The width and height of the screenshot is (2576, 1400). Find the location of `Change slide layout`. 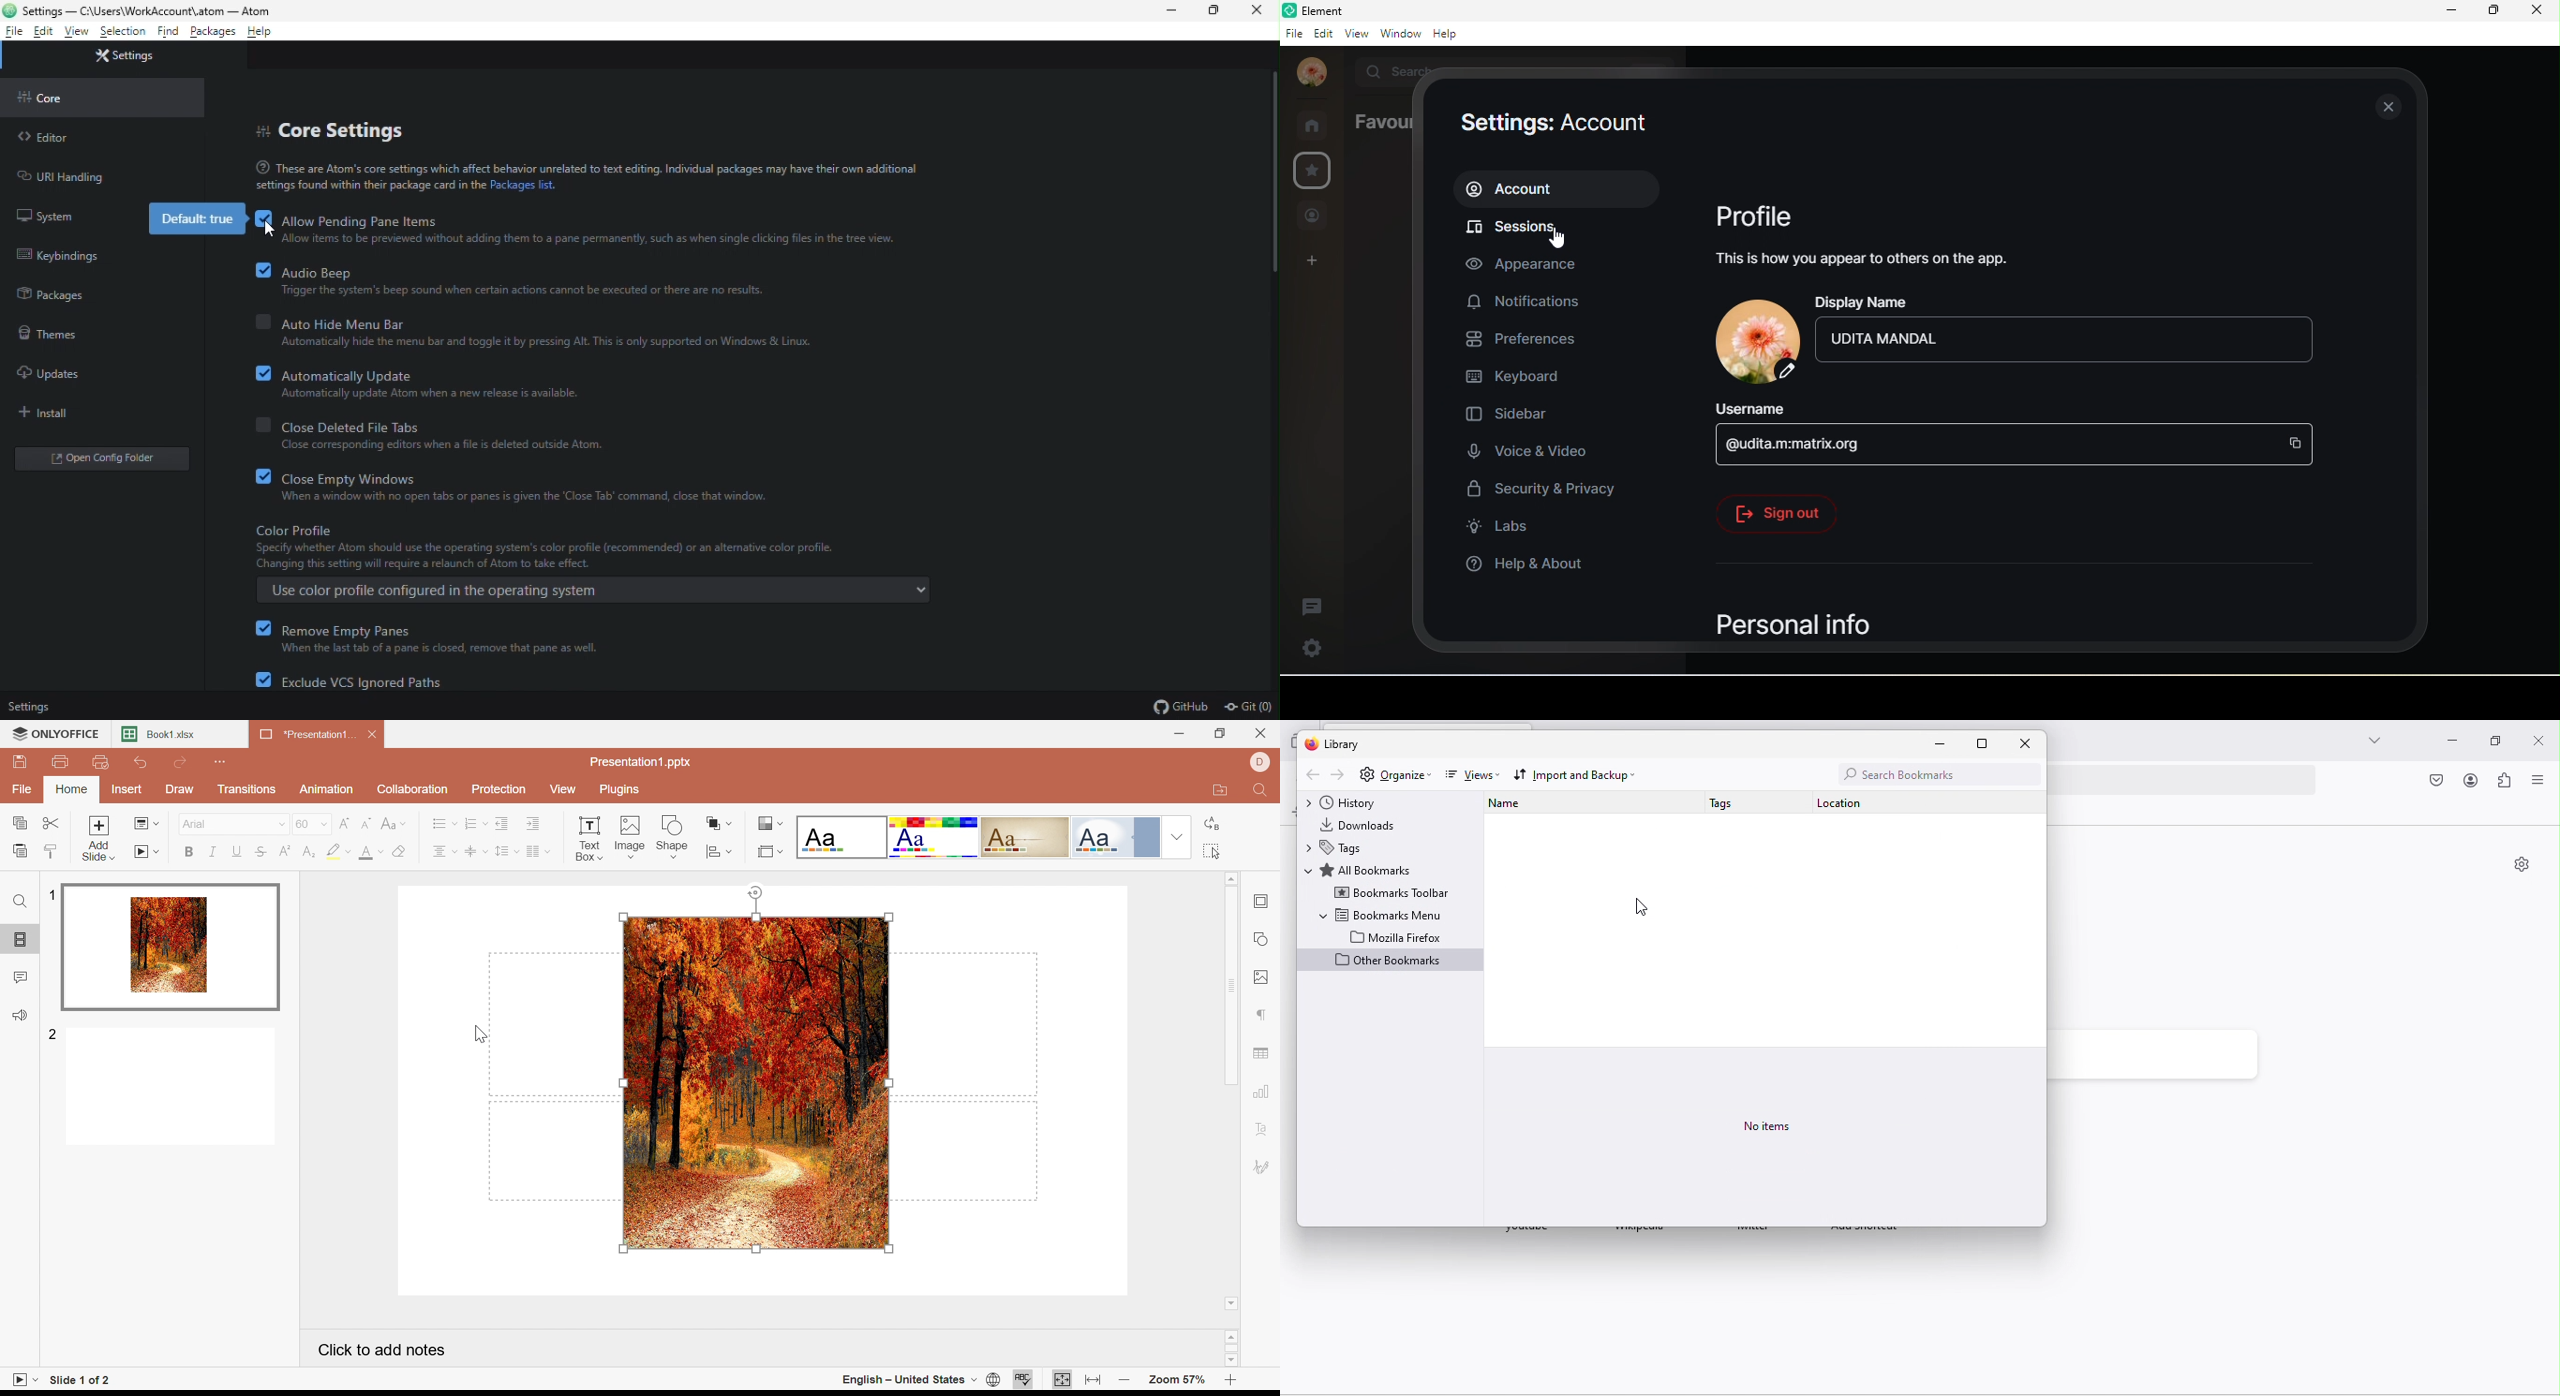

Change slide layout is located at coordinates (147, 823).